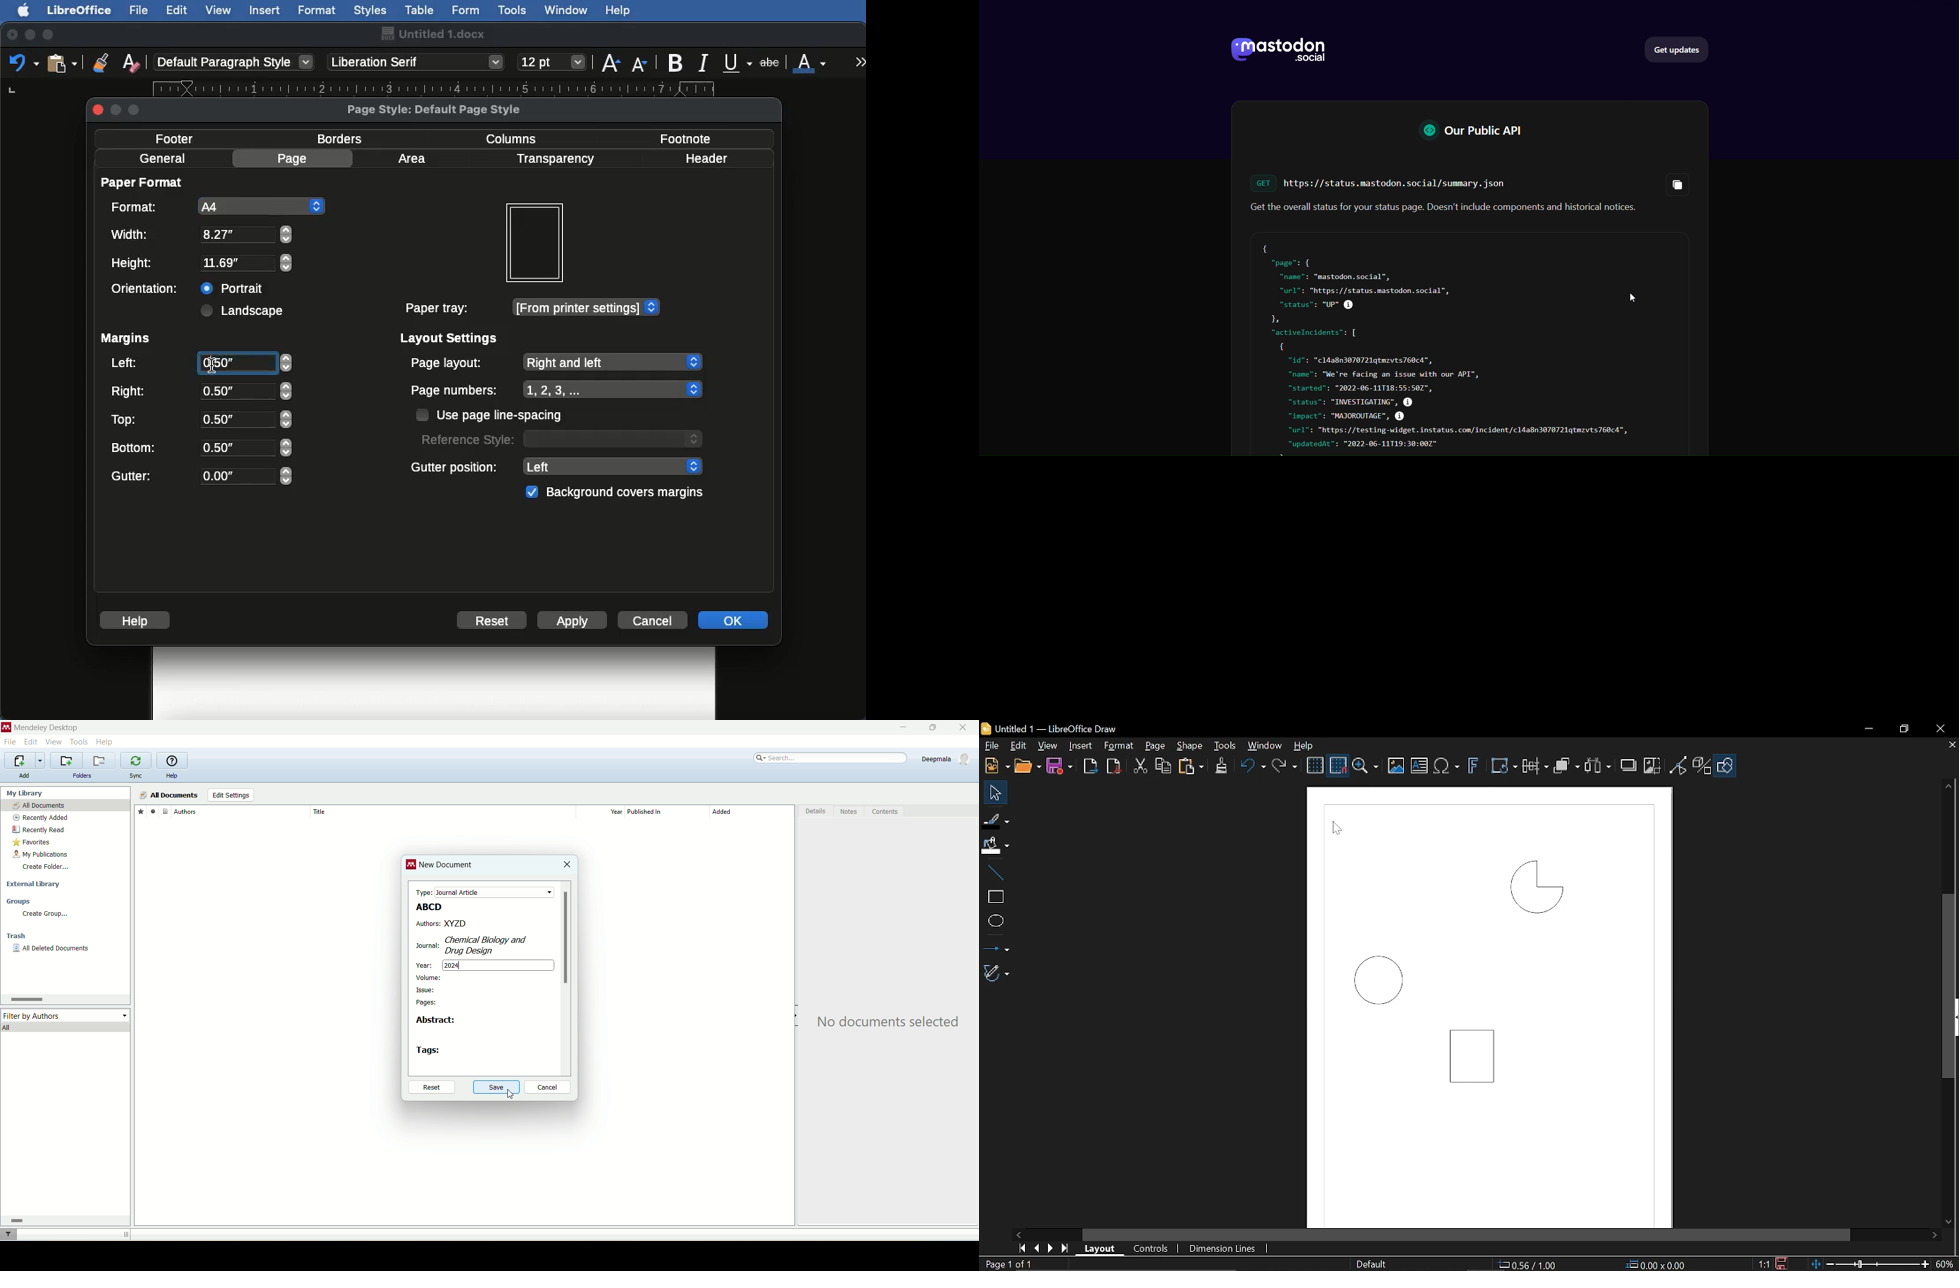  Describe the element at coordinates (1936, 729) in the screenshot. I see `Close window` at that location.